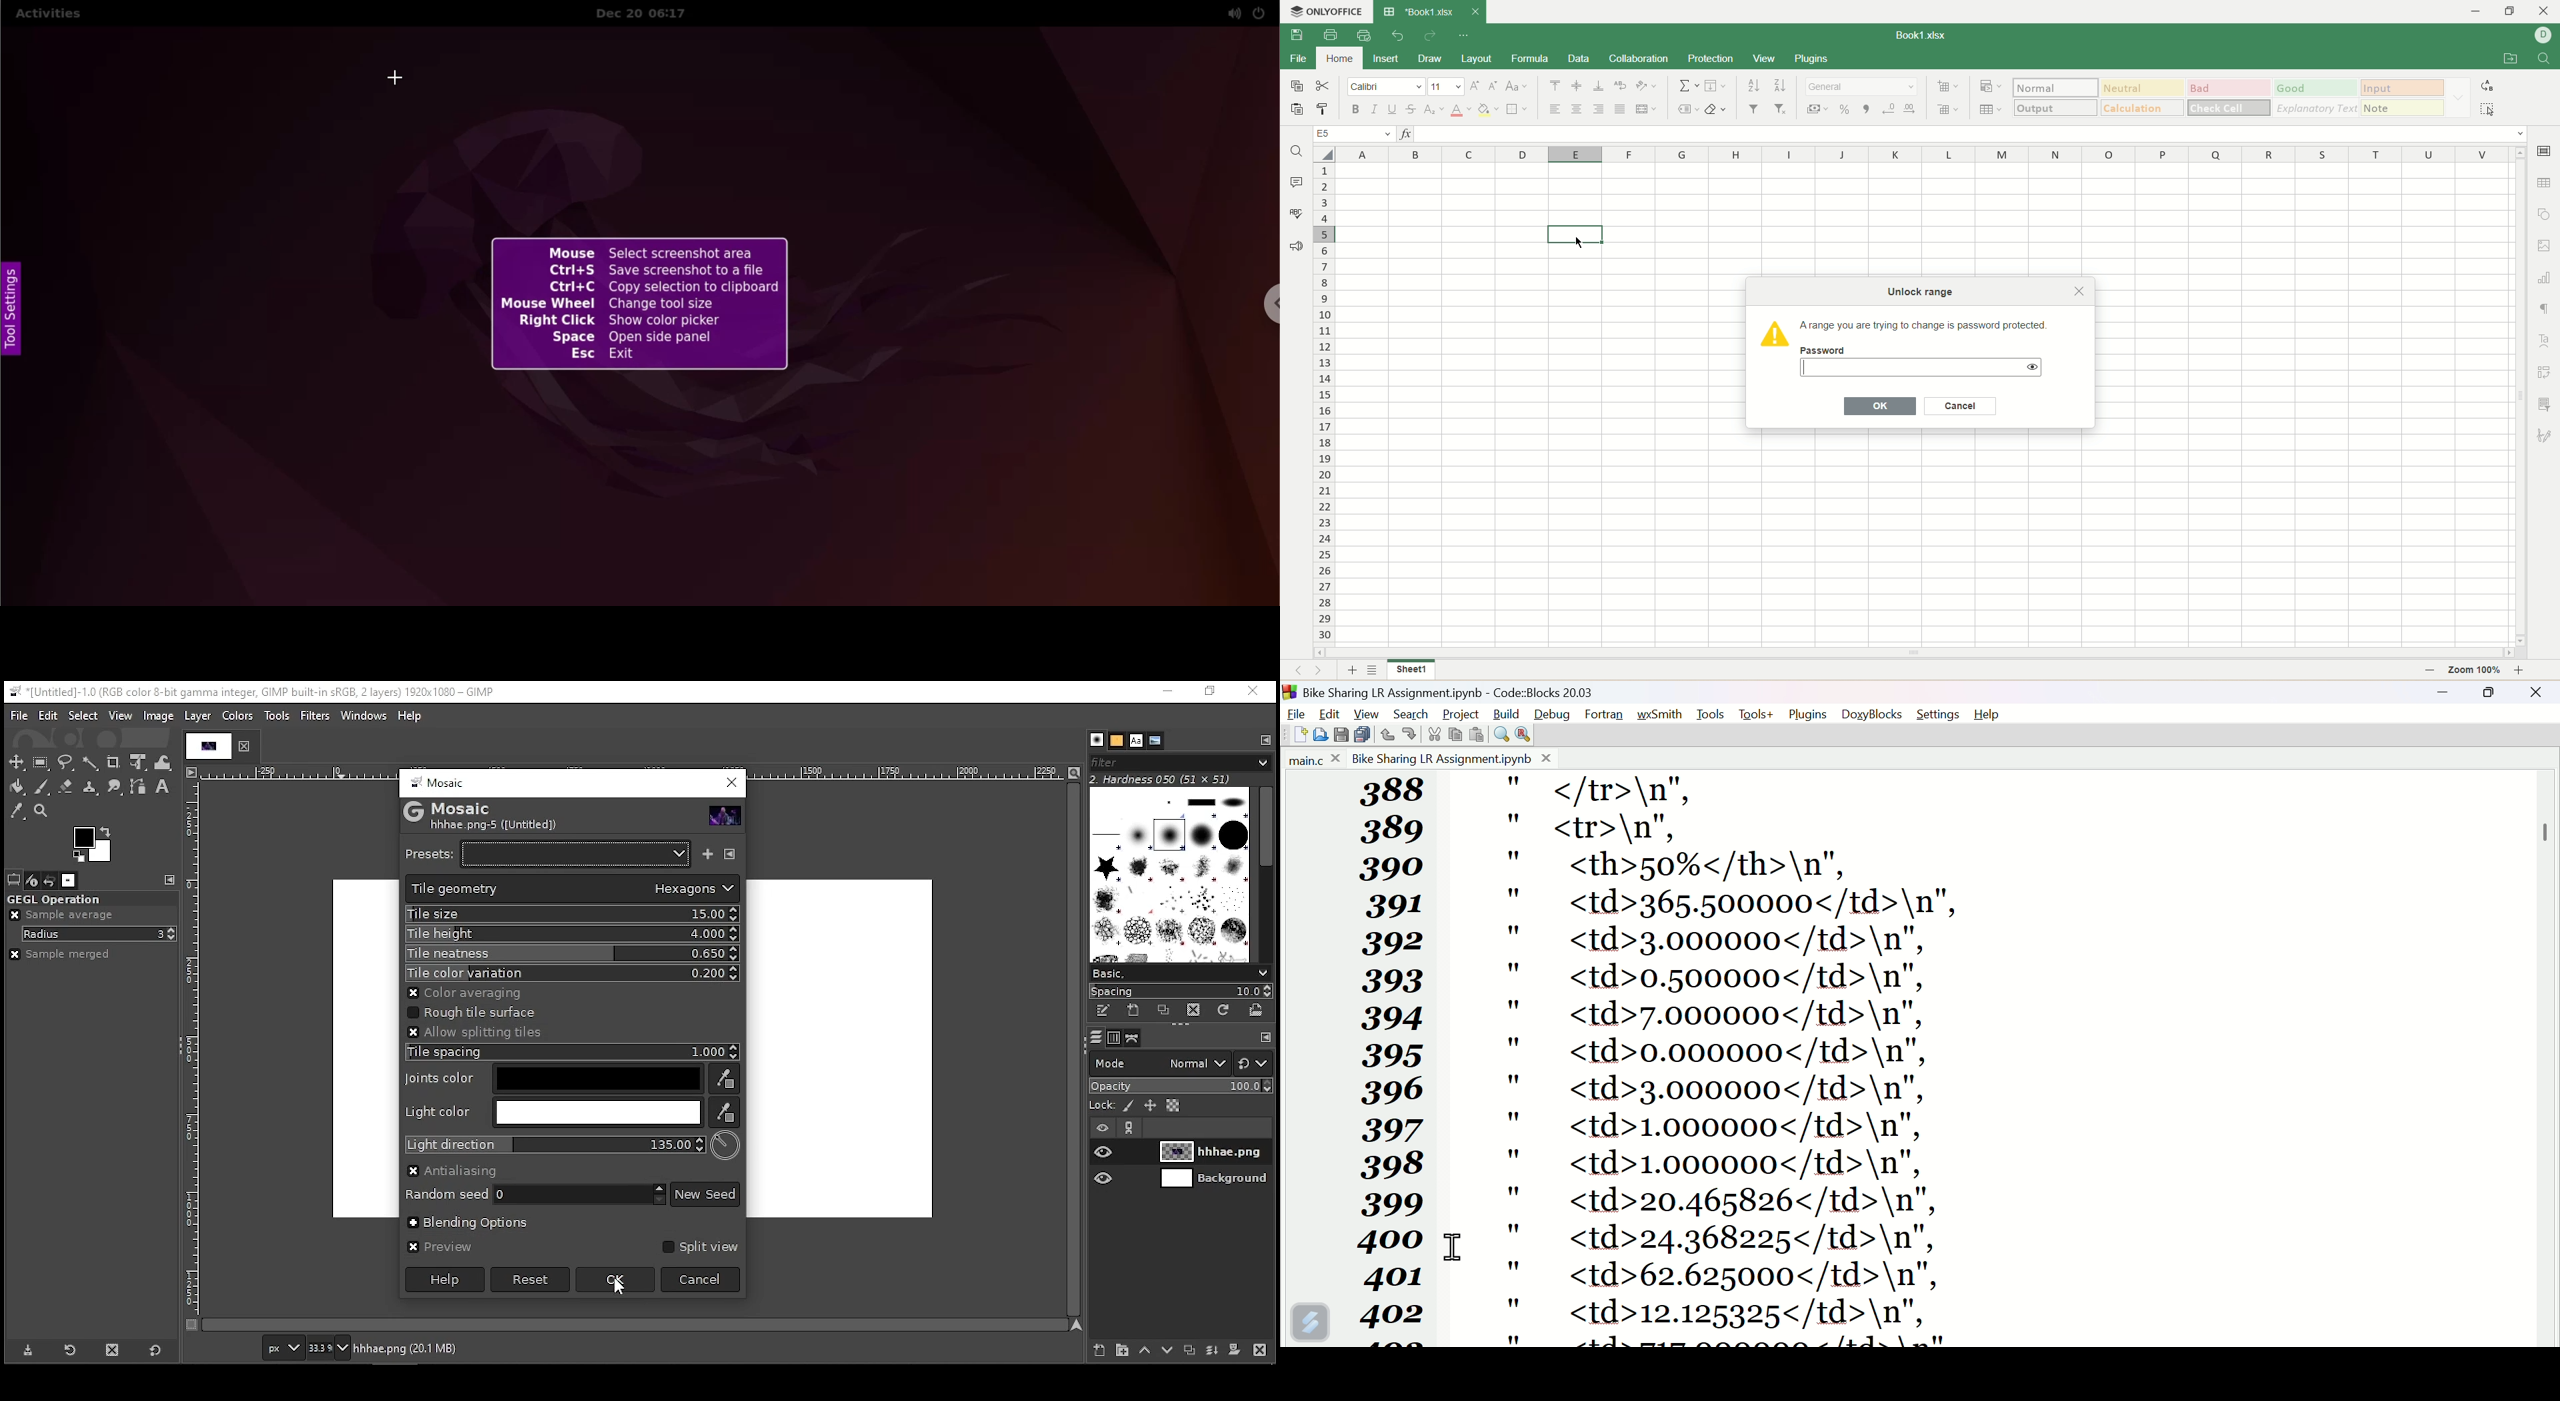 The width and height of the screenshot is (2576, 1428). Describe the element at coordinates (2545, 341) in the screenshot. I see `text art settings` at that location.